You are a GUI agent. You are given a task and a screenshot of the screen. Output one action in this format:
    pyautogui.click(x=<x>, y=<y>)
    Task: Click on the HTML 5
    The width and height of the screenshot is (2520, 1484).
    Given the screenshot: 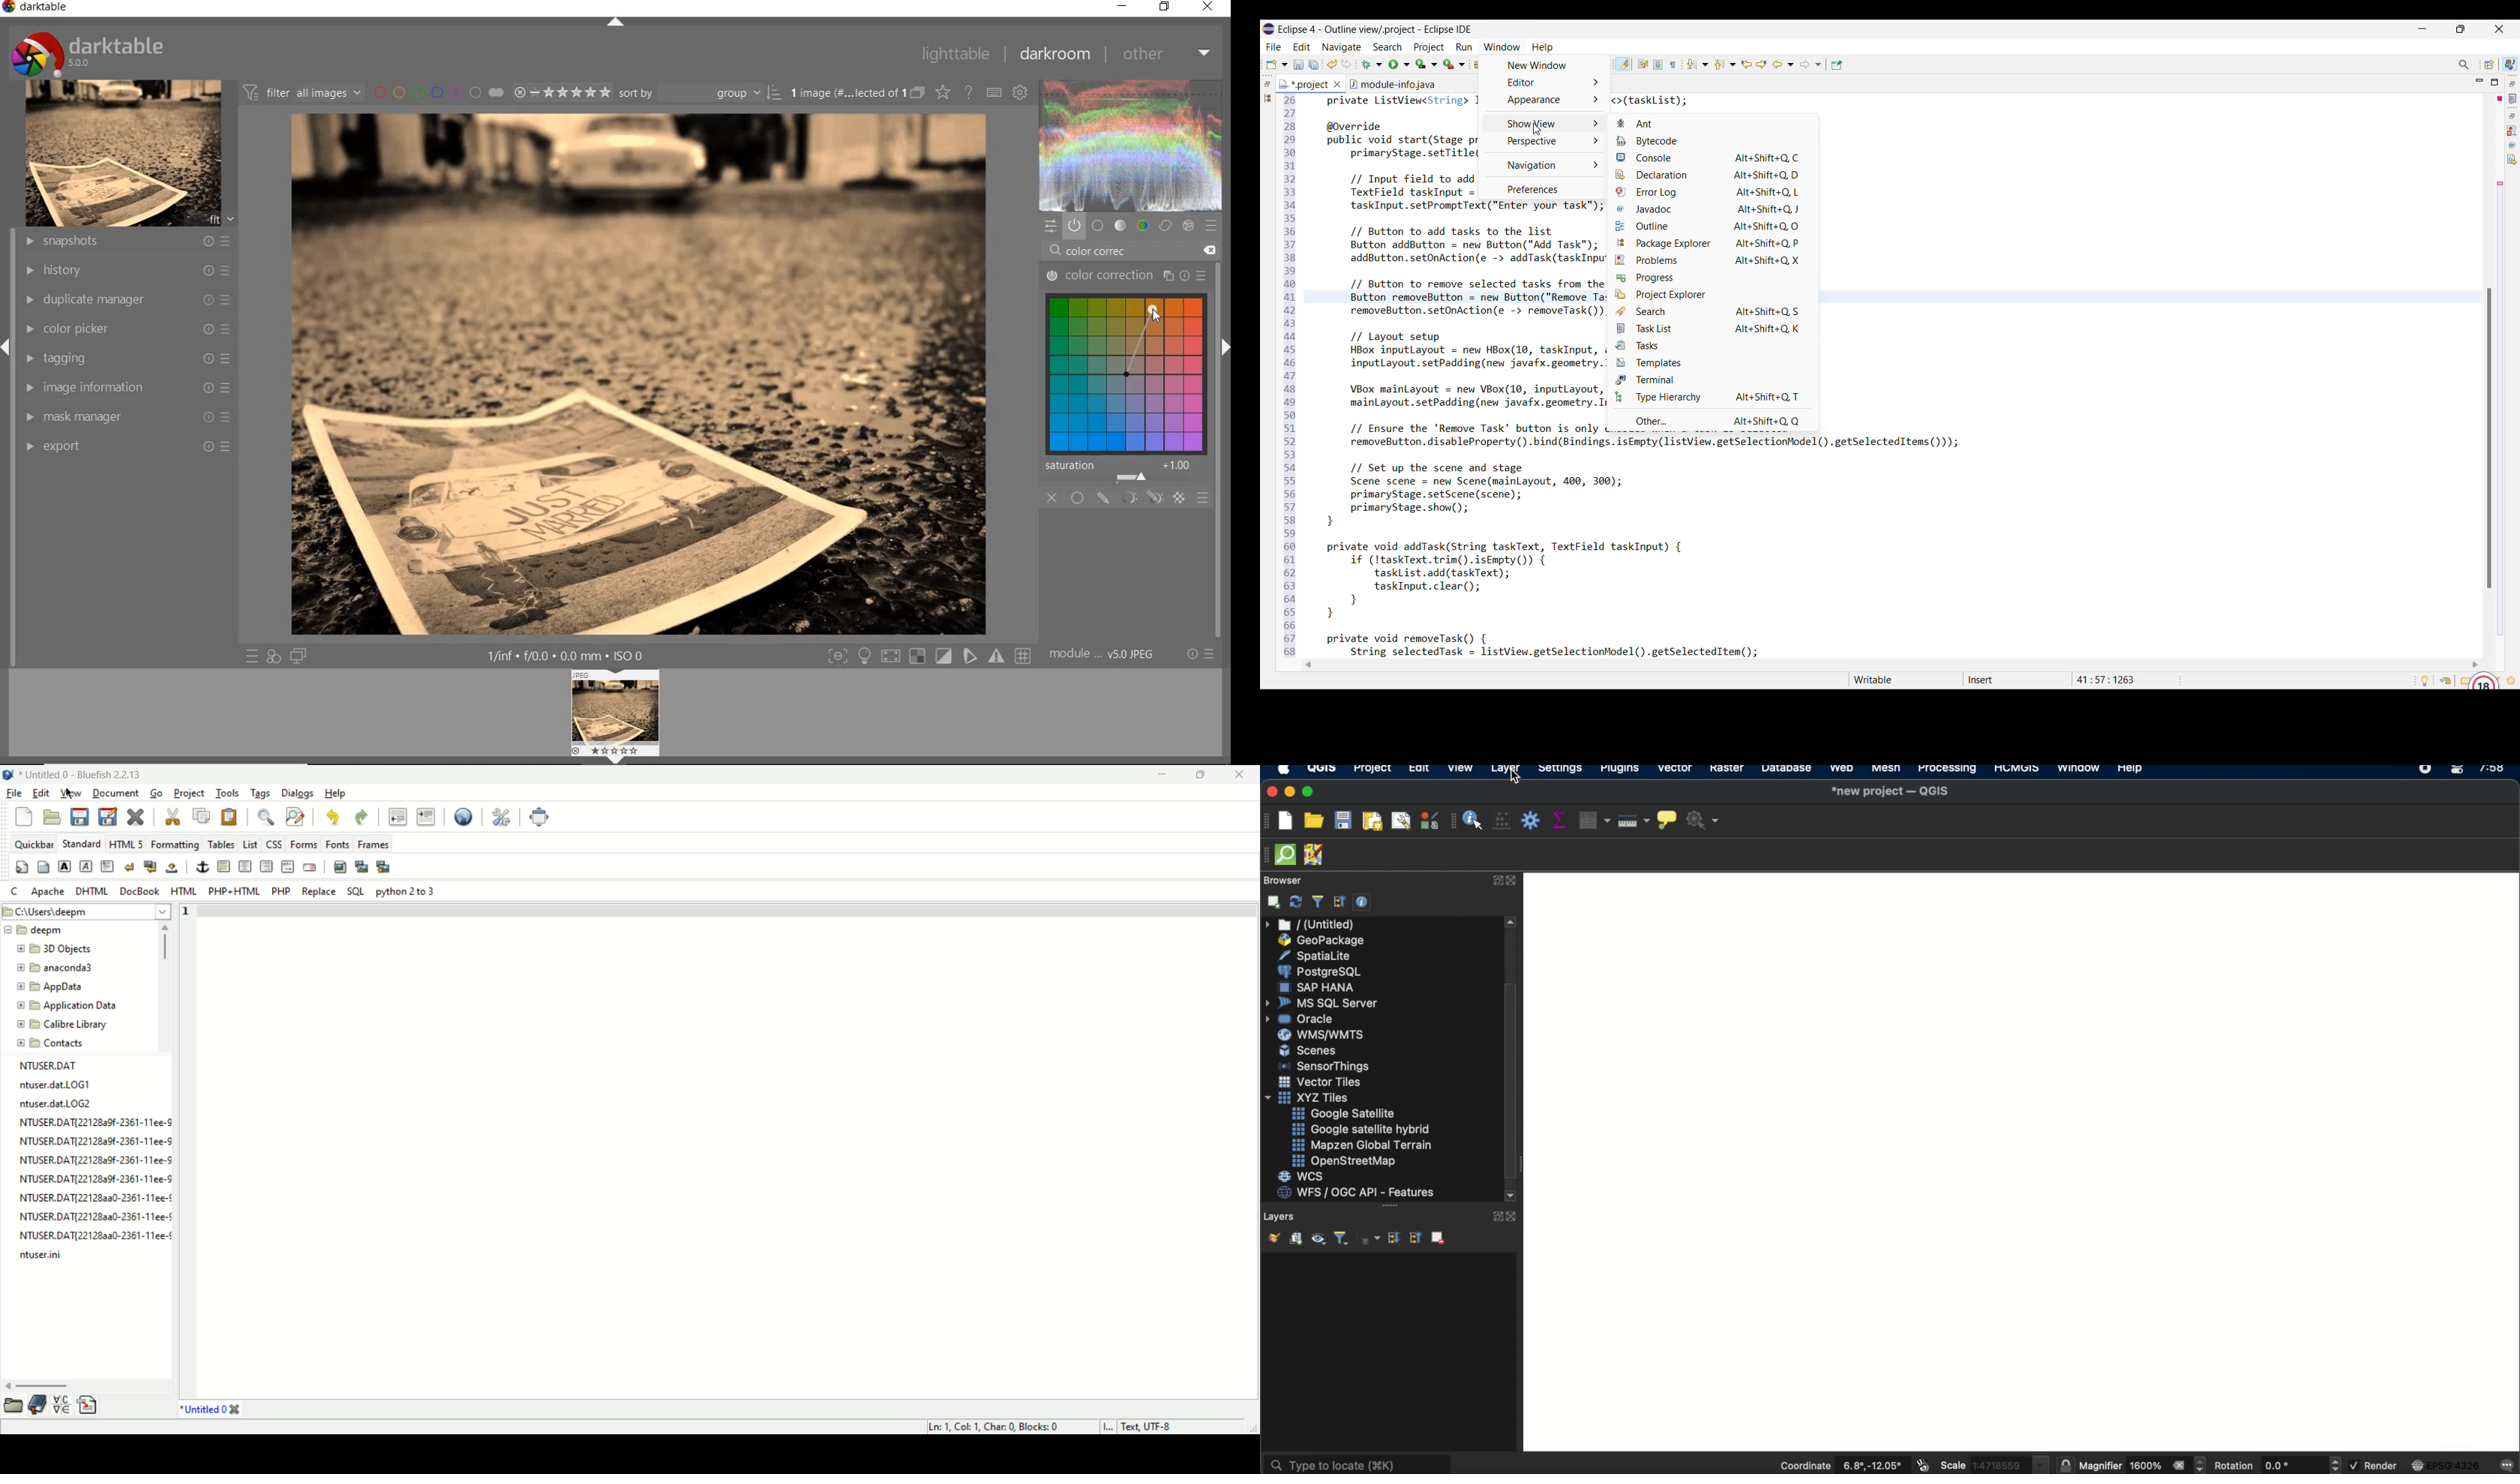 What is the action you would take?
    pyautogui.click(x=127, y=843)
    